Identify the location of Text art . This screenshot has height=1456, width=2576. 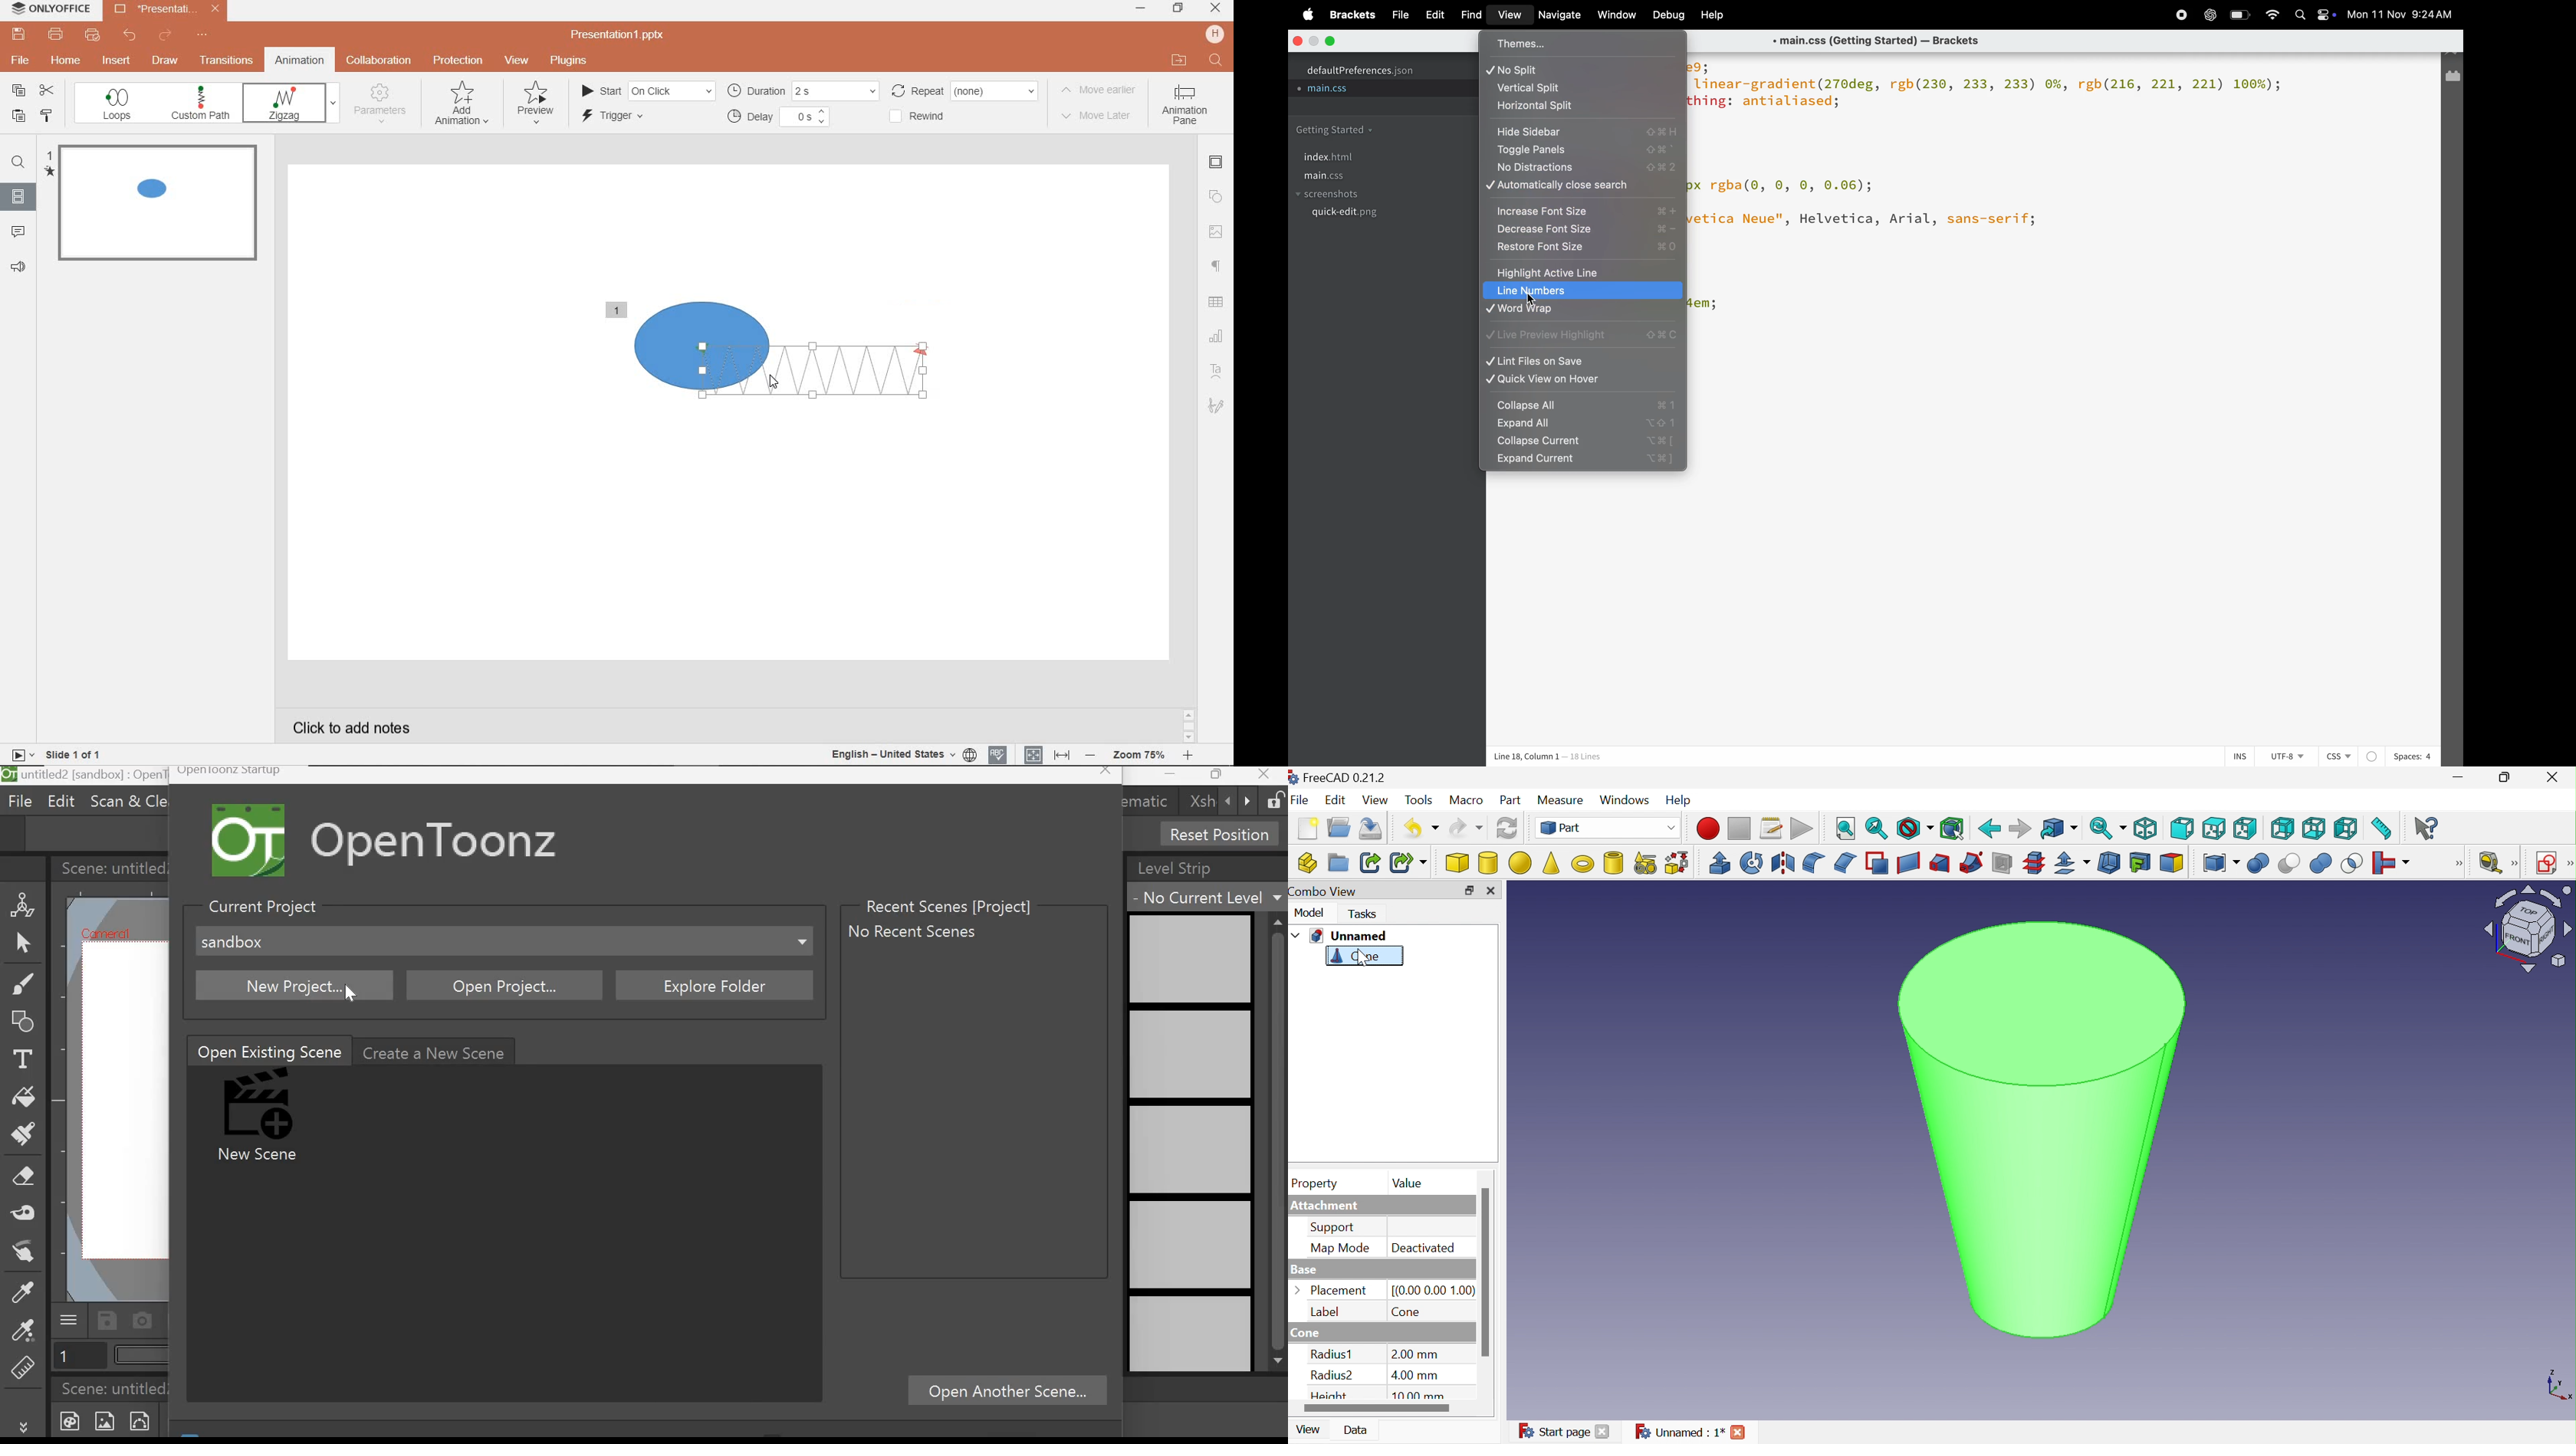
(1215, 369).